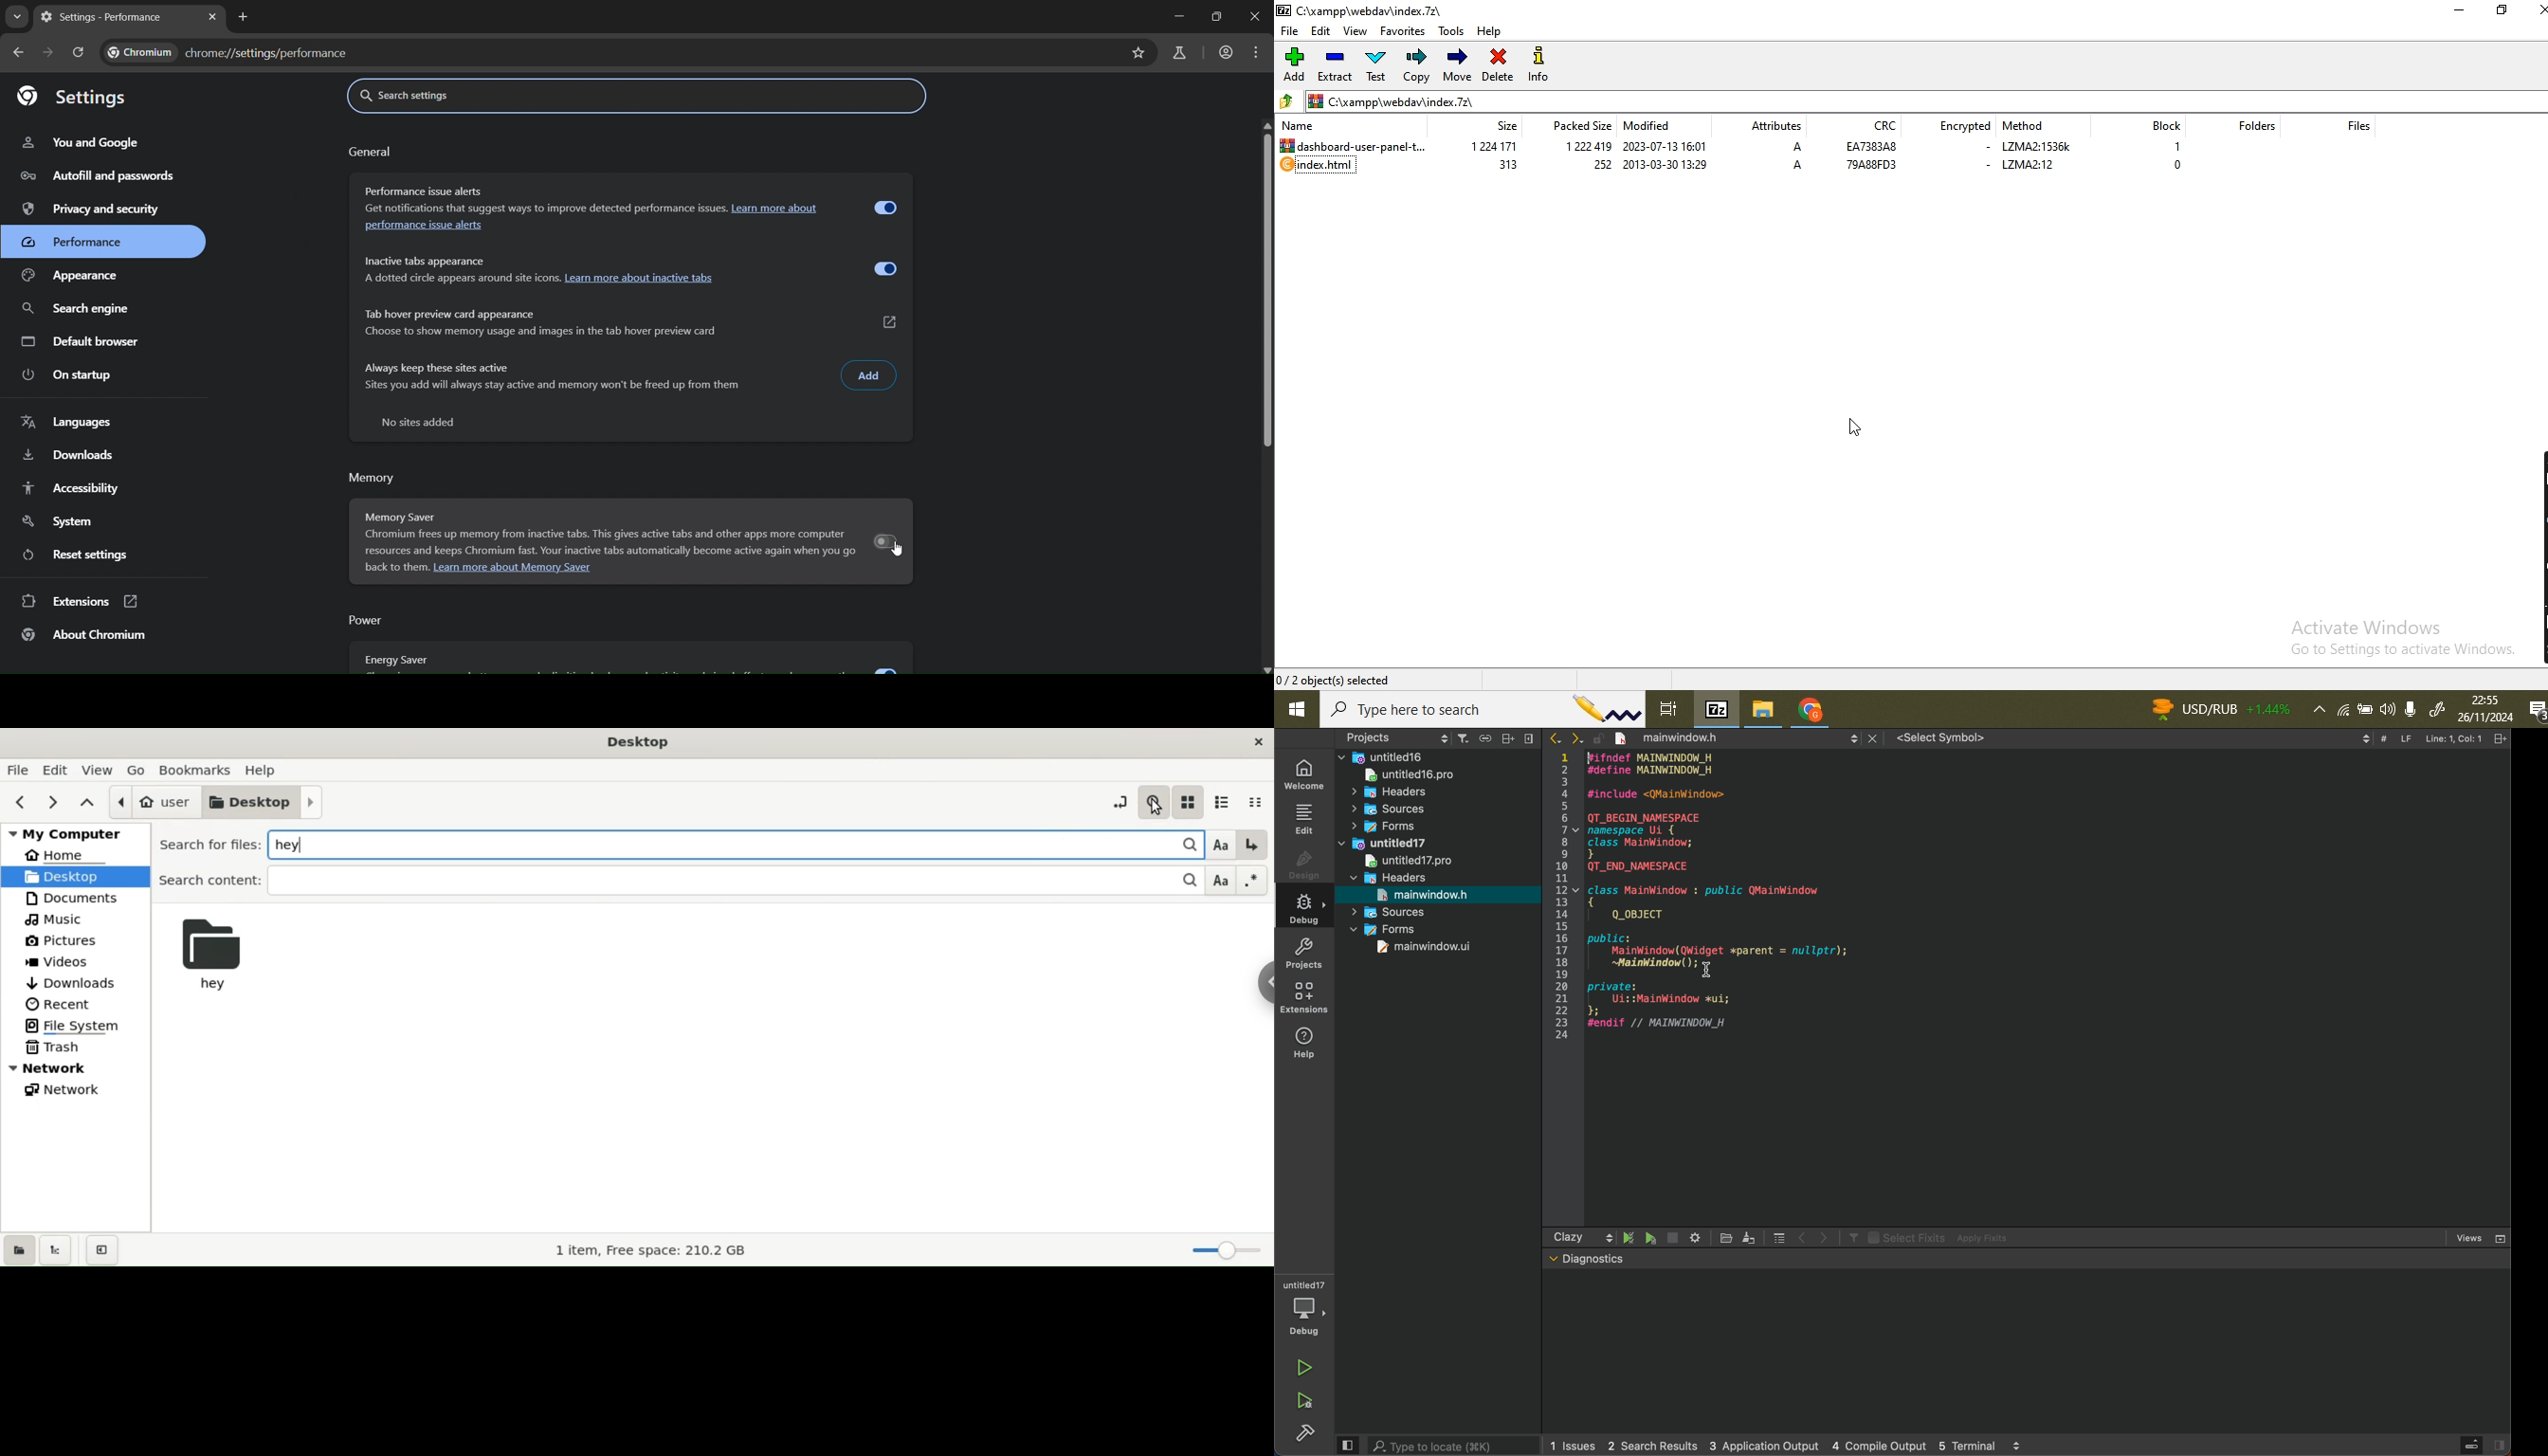 Image resolution: width=2548 pixels, height=1456 pixels. I want to click on untitled17, so click(1385, 842).